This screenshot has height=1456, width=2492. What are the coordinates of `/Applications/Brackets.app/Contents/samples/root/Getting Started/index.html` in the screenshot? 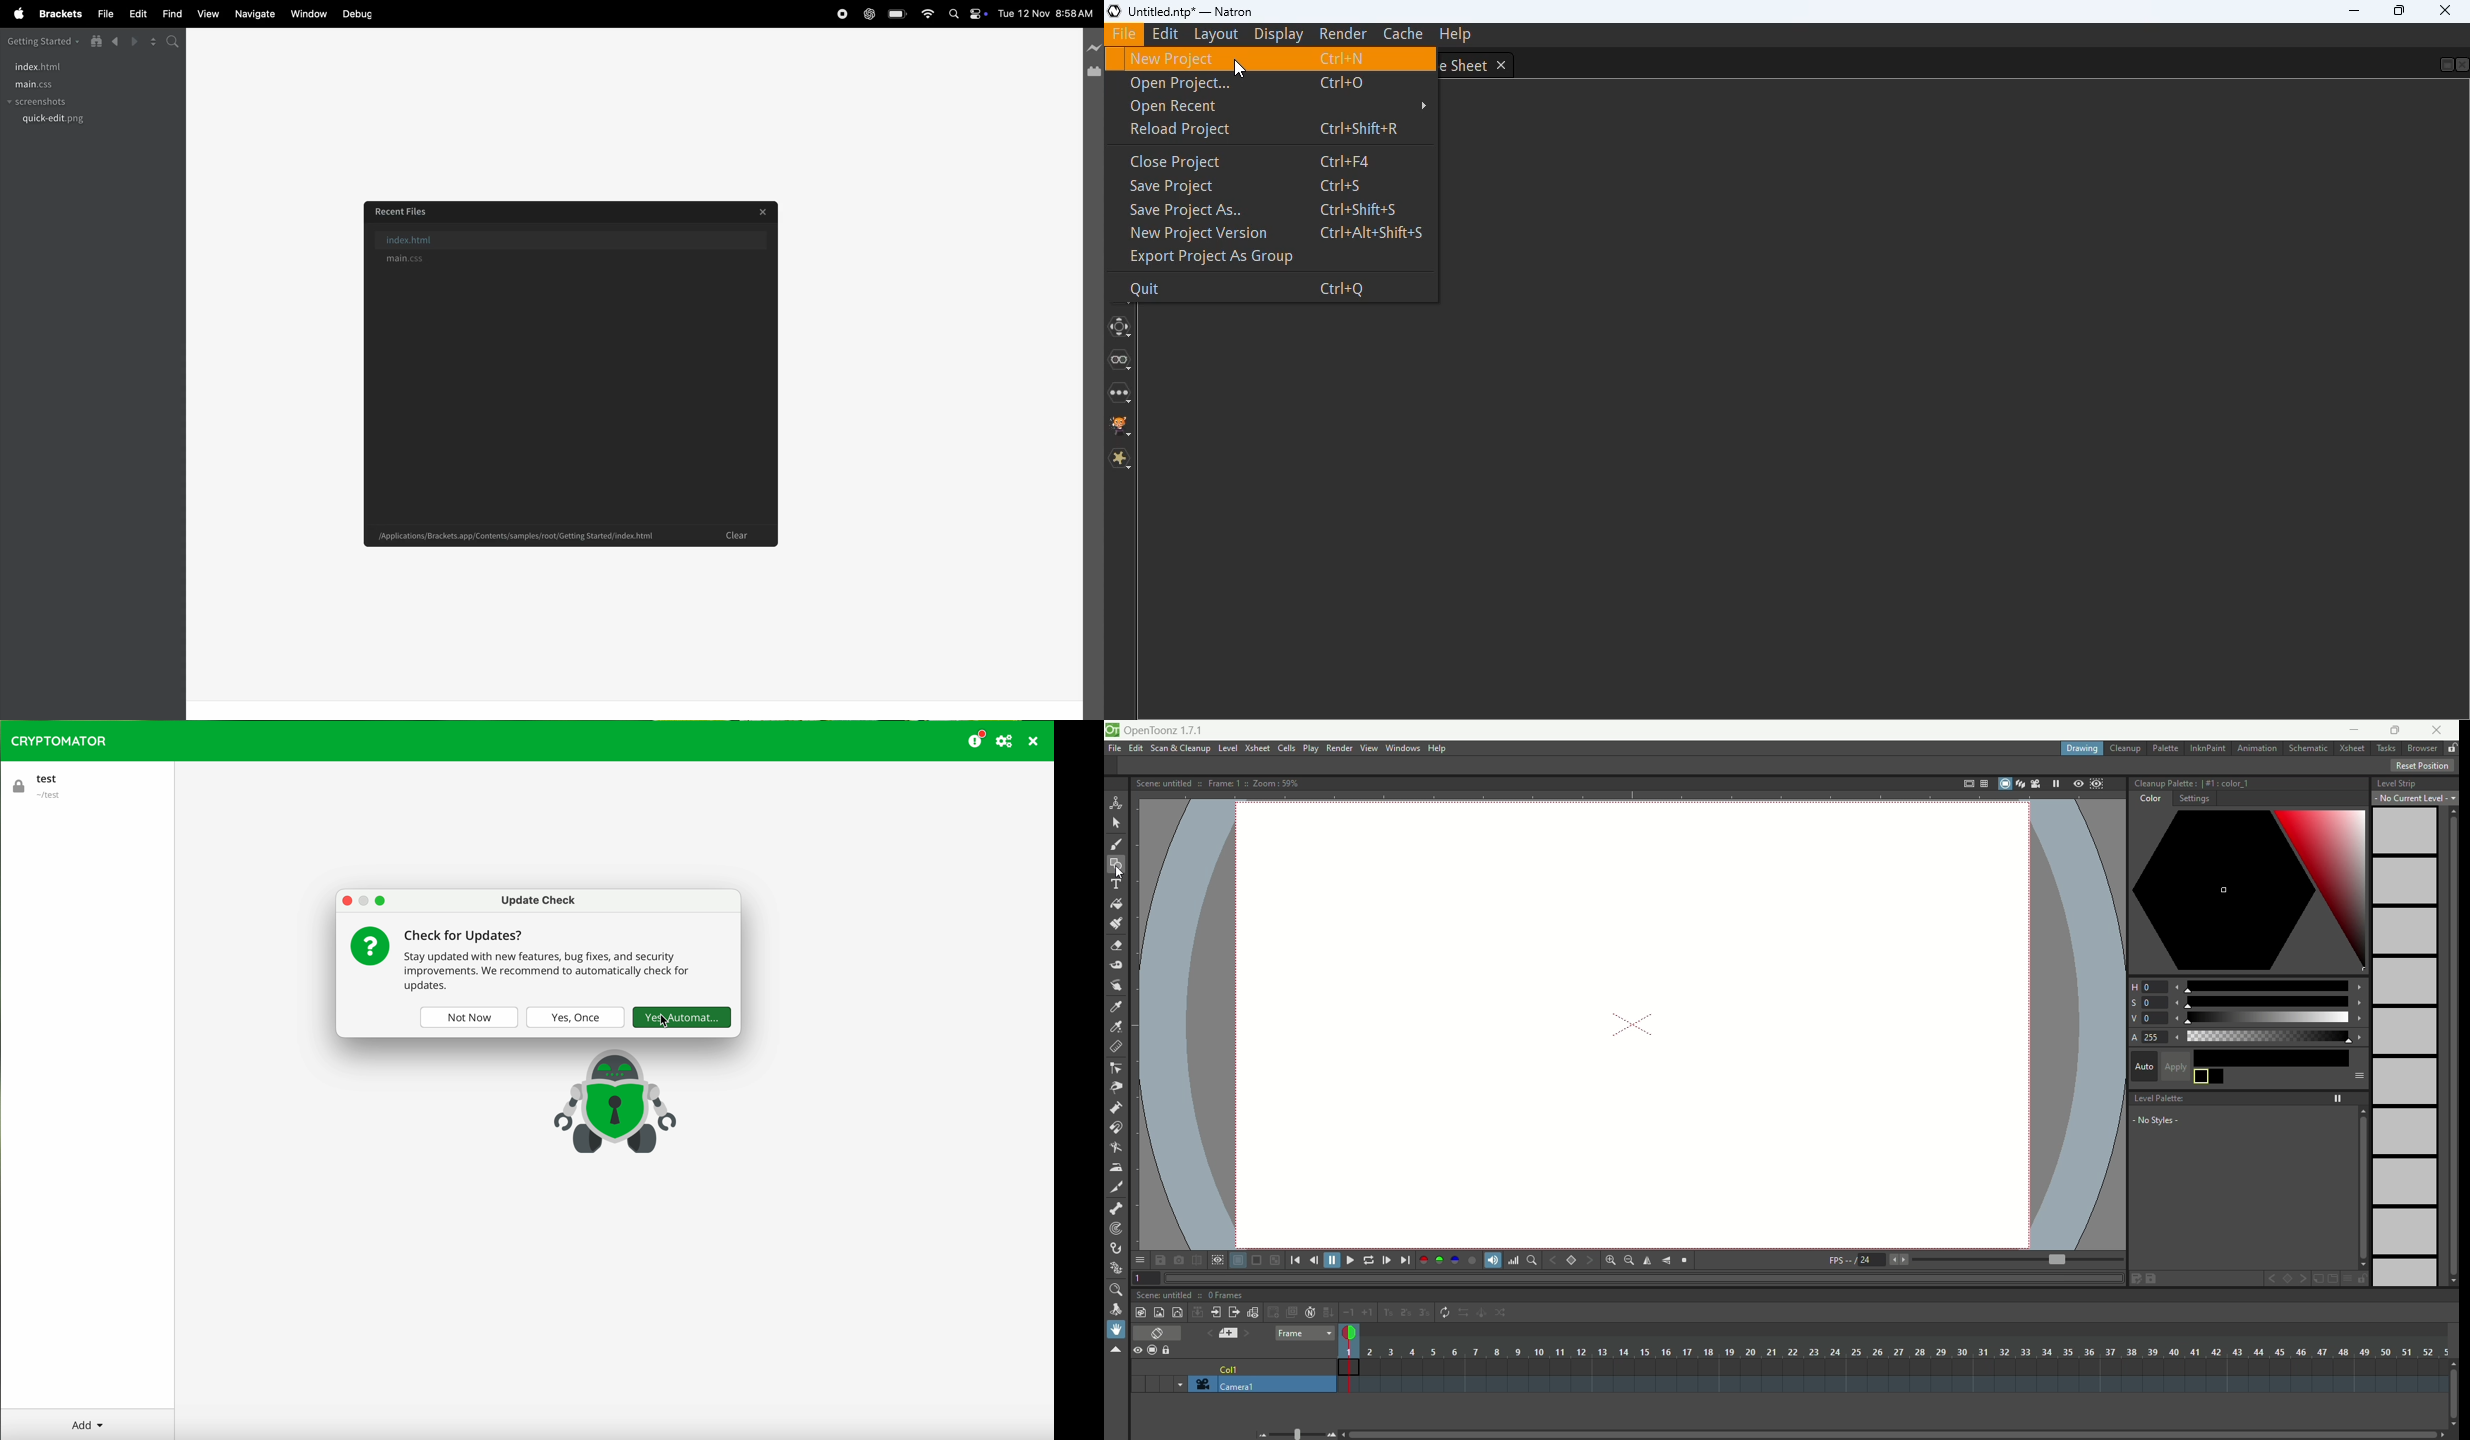 It's located at (516, 535).